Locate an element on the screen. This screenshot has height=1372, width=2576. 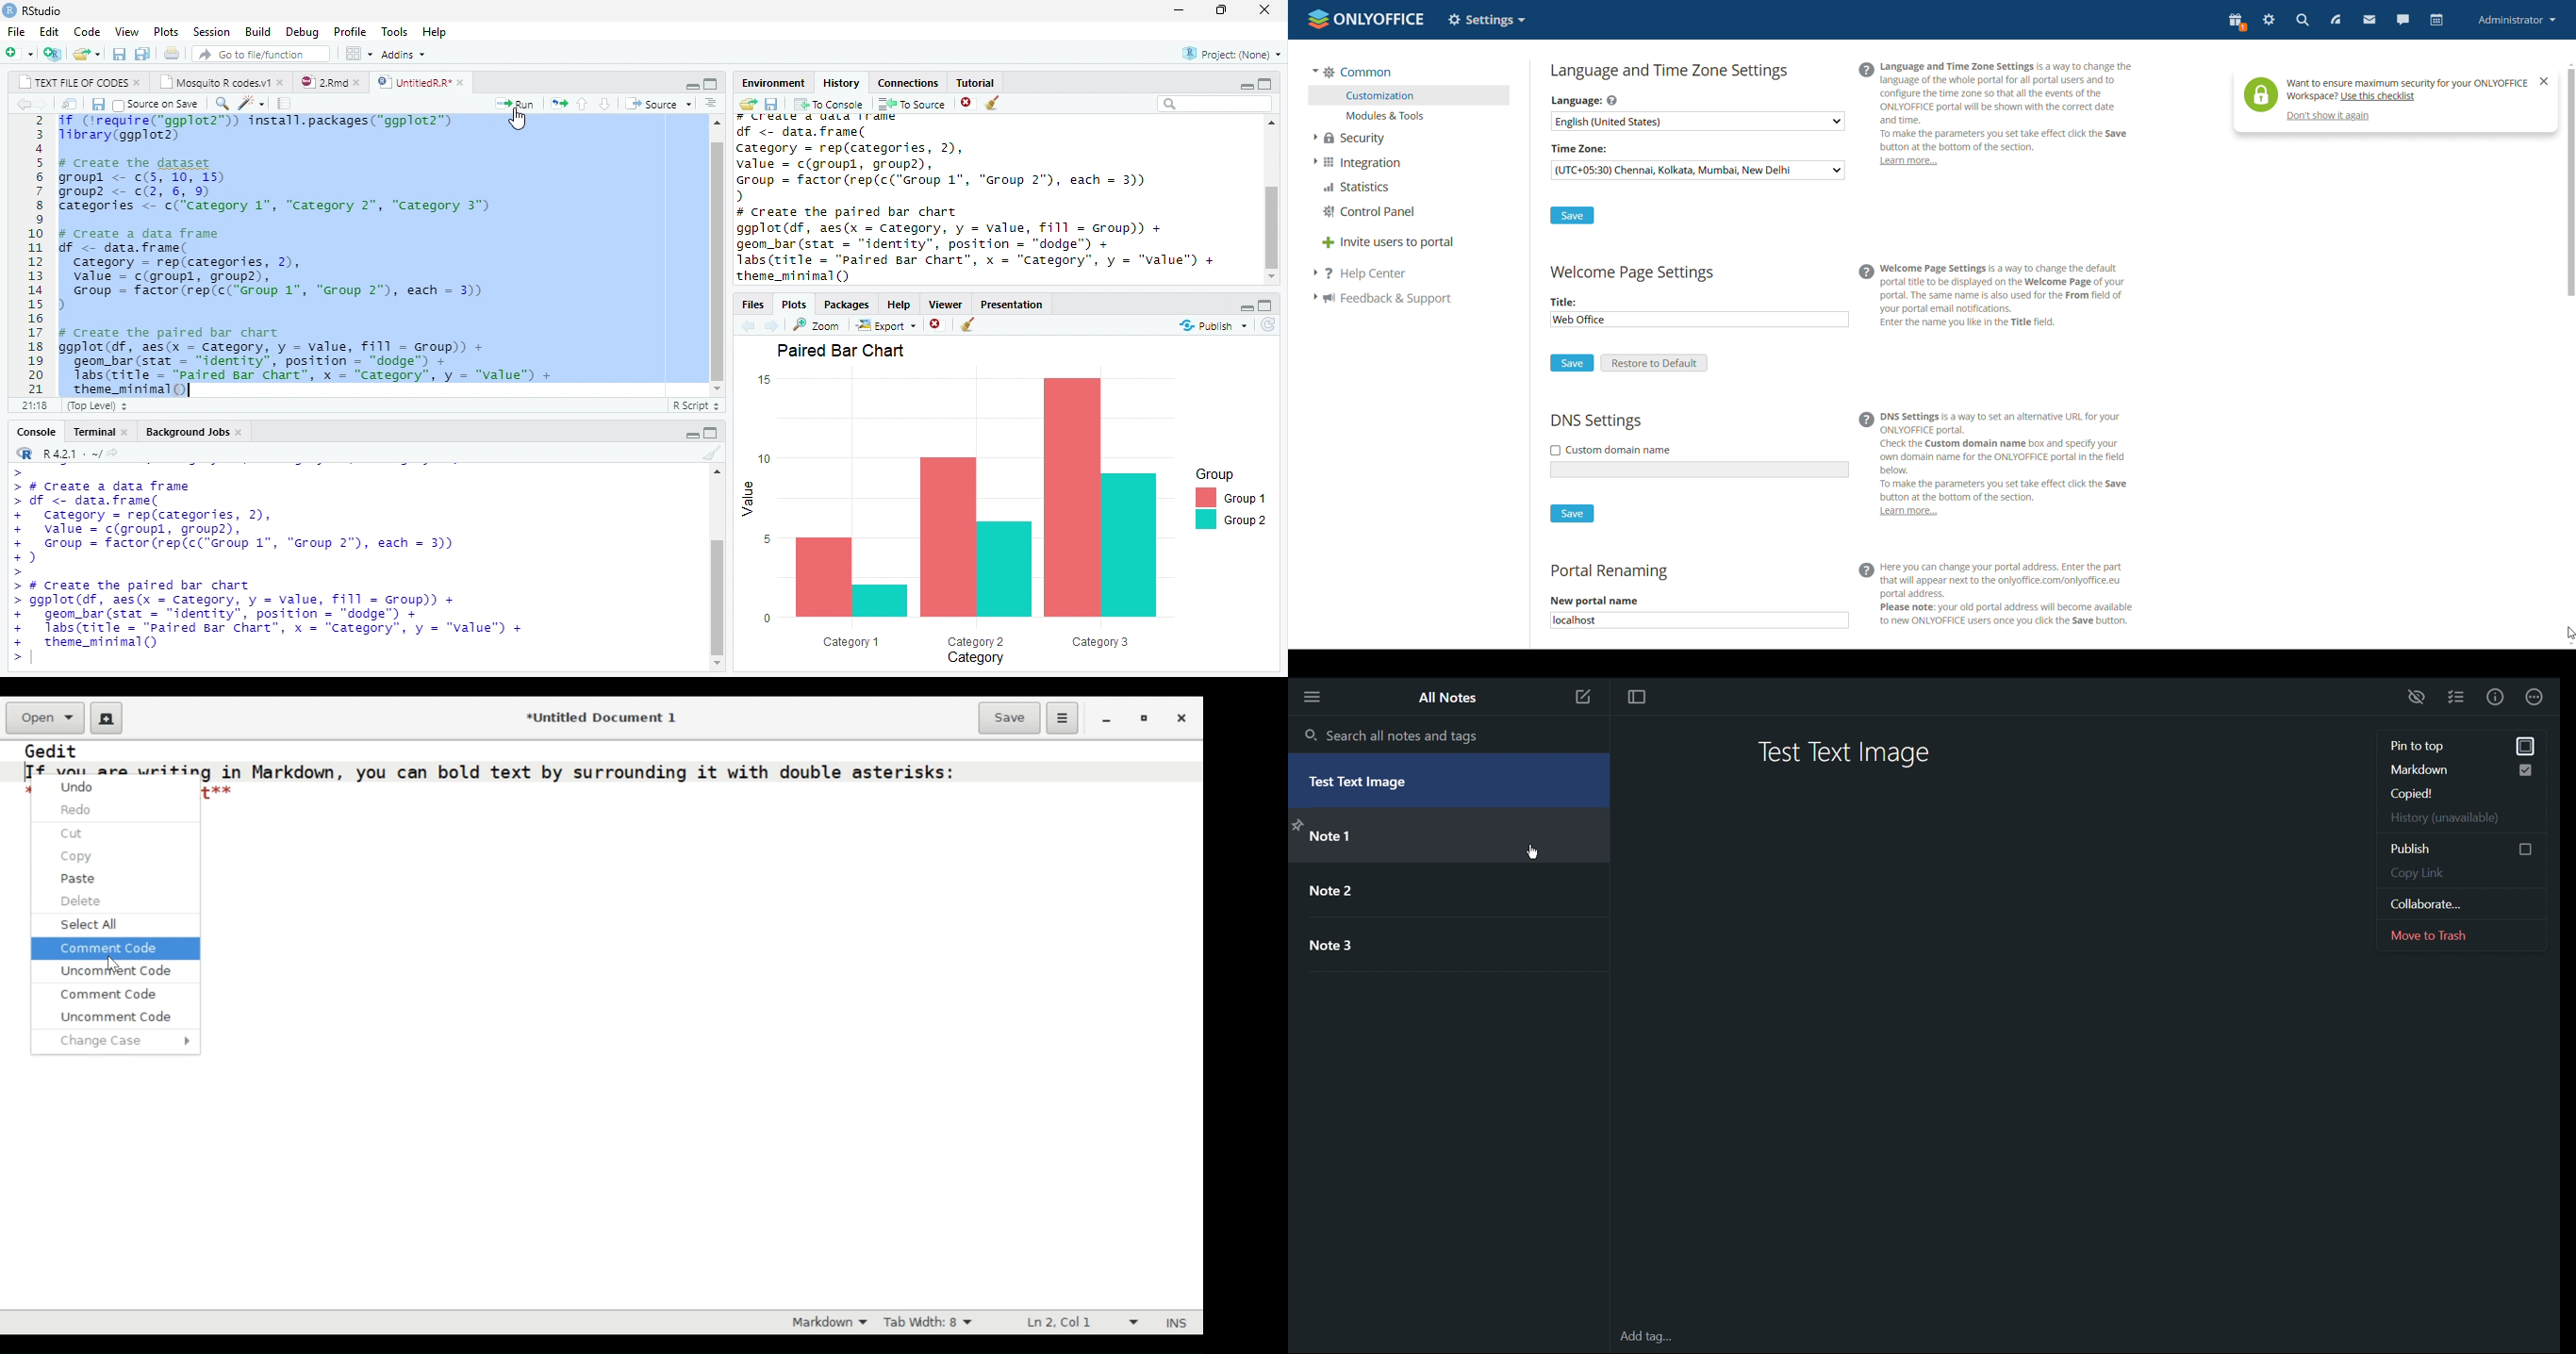
to console : send the selected commands to the R console is located at coordinates (827, 104).